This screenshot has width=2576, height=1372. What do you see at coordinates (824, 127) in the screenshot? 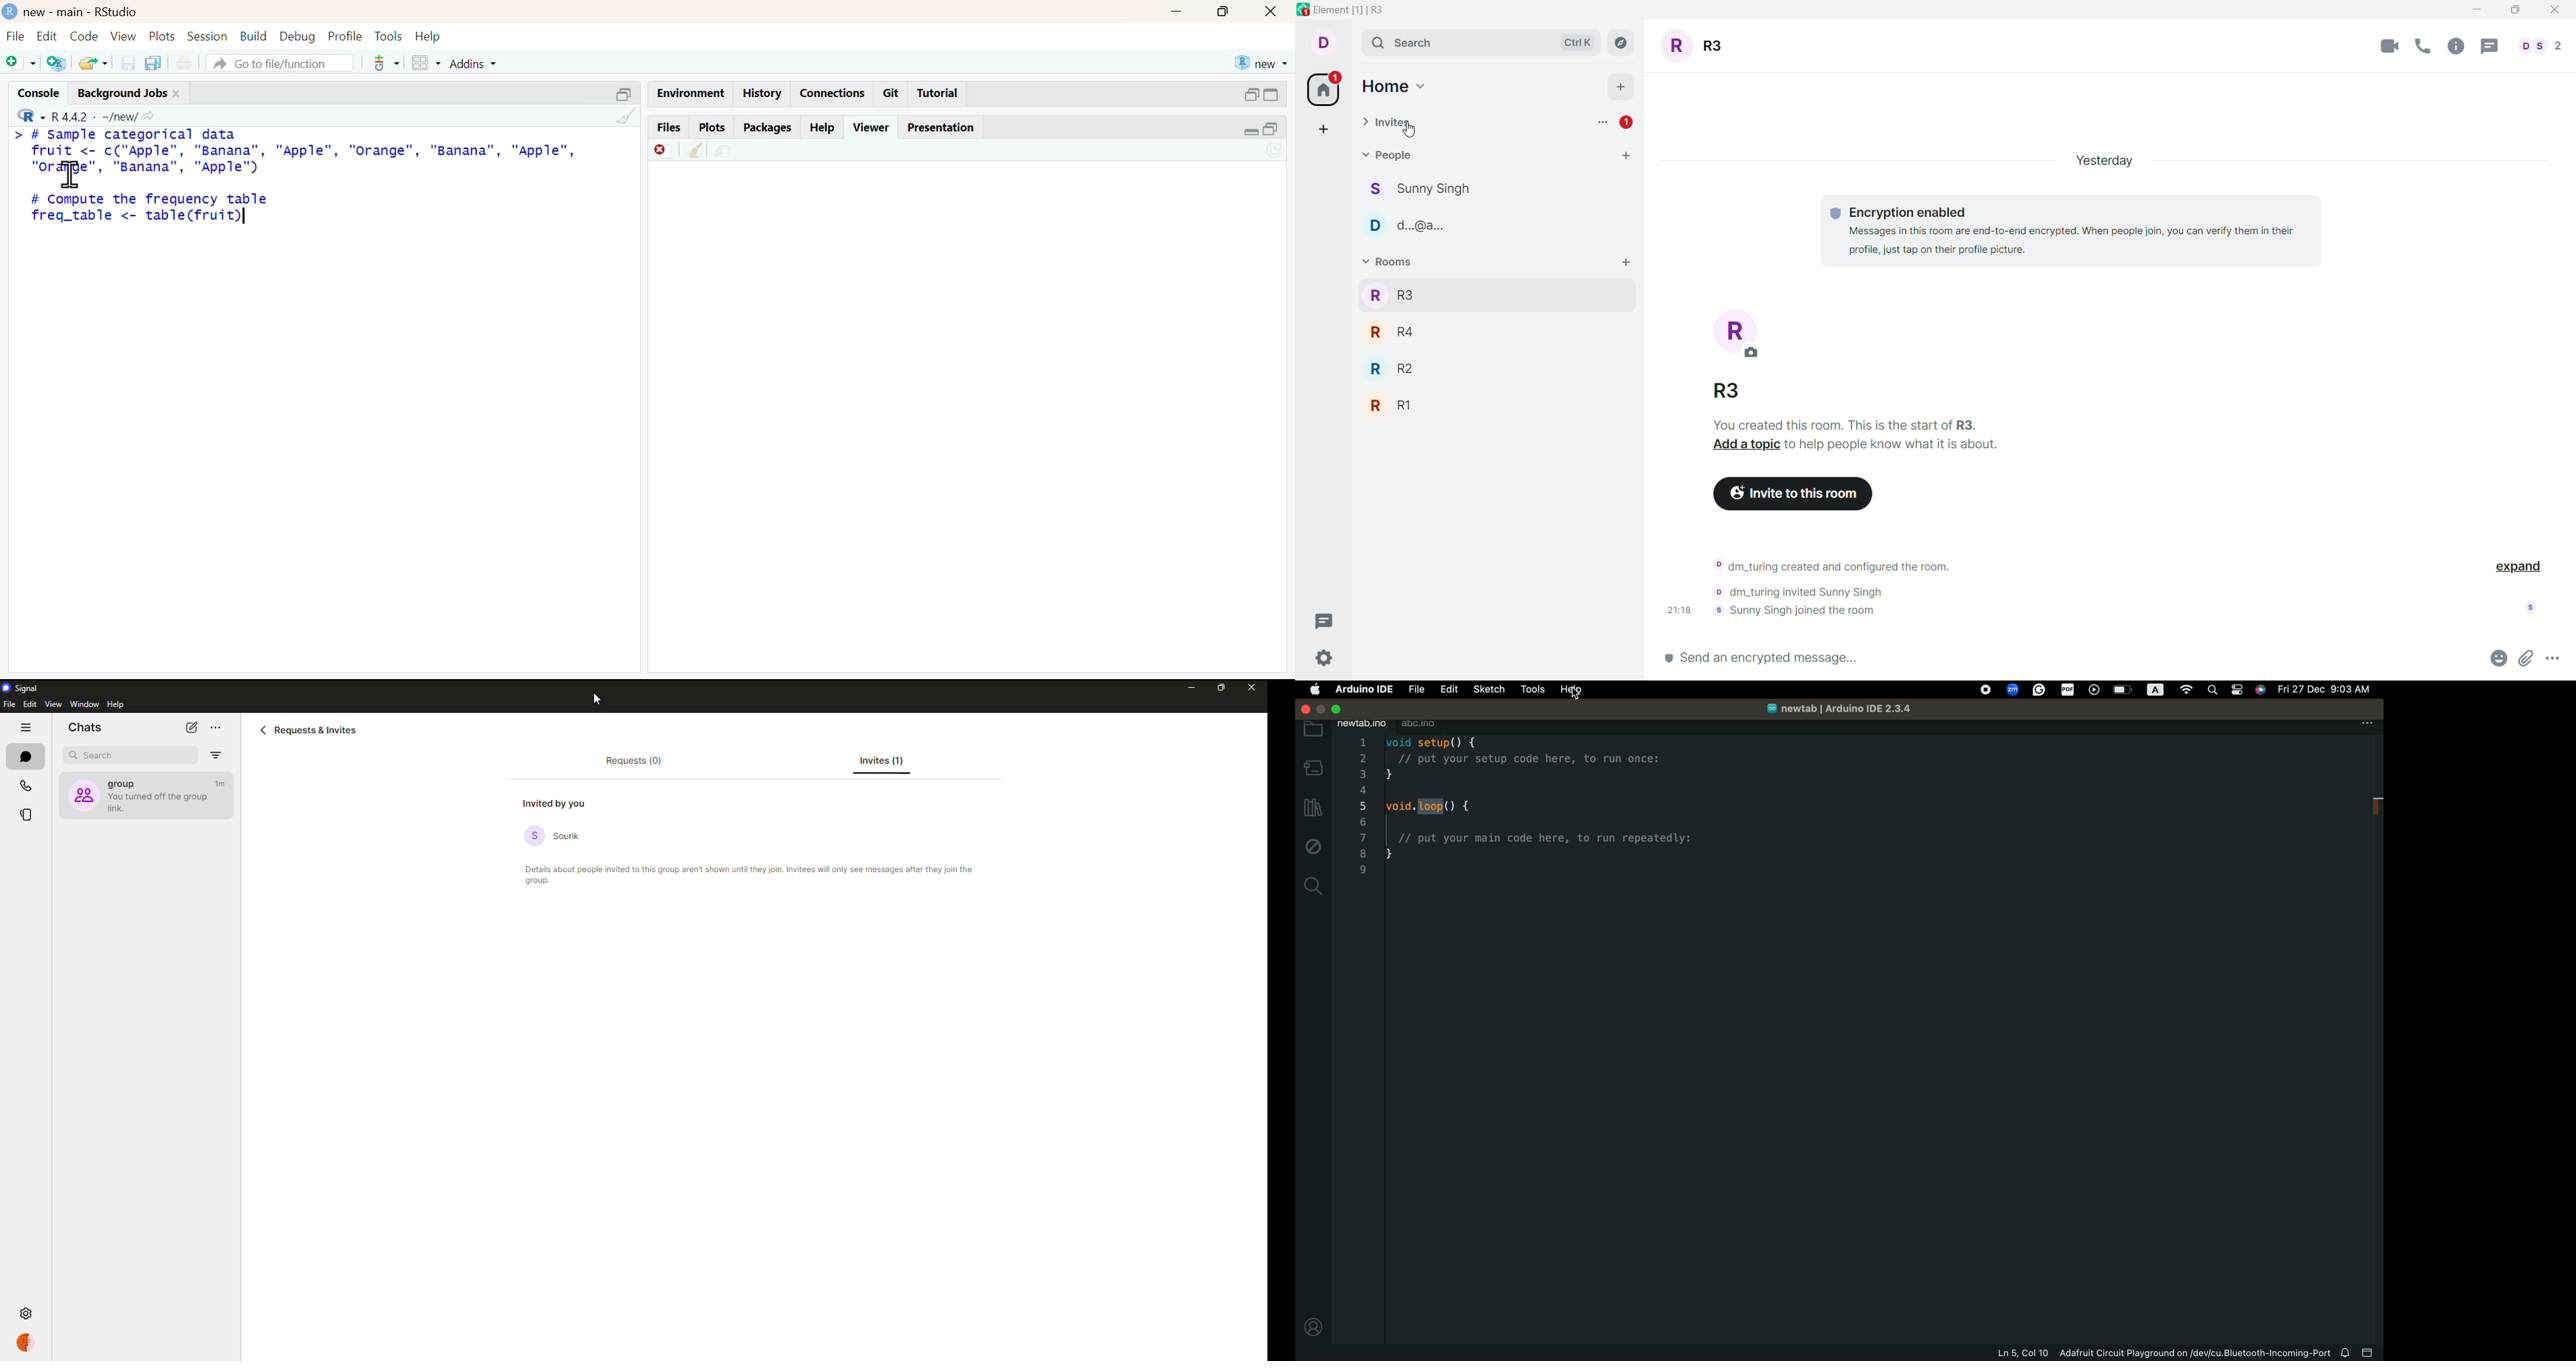
I see `help` at bounding box center [824, 127].